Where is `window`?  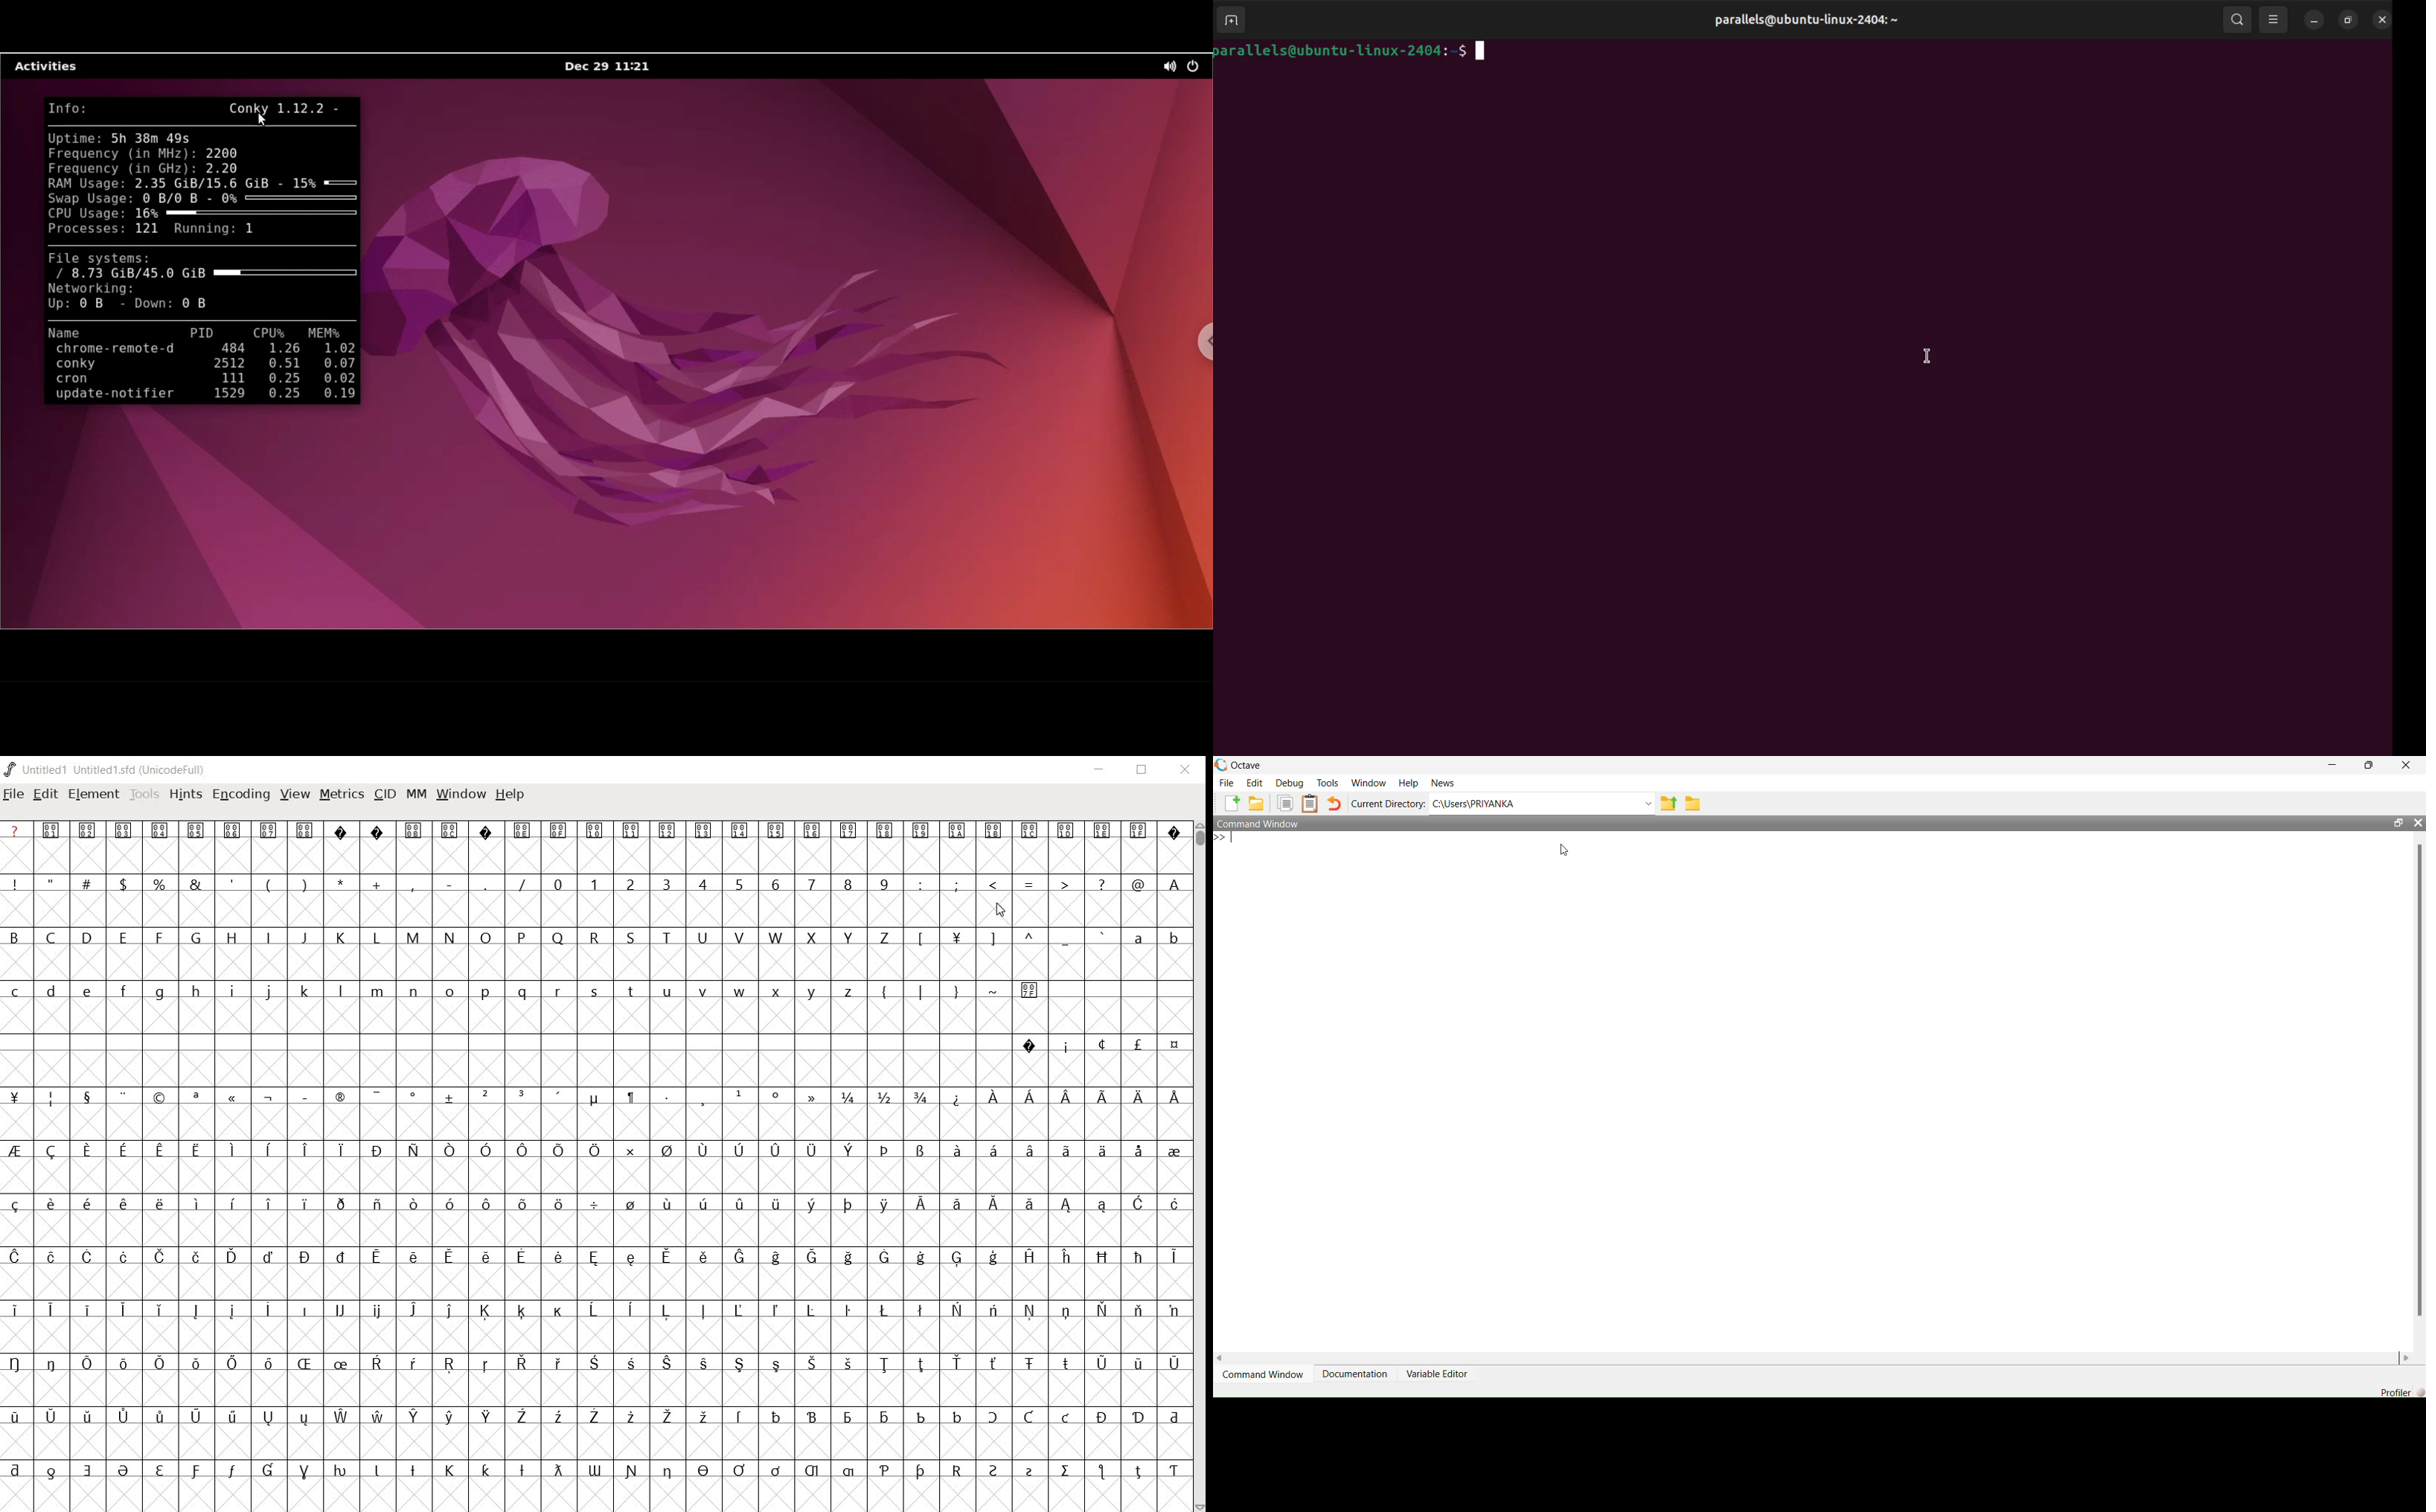 window is located at coordinates (461, 795).